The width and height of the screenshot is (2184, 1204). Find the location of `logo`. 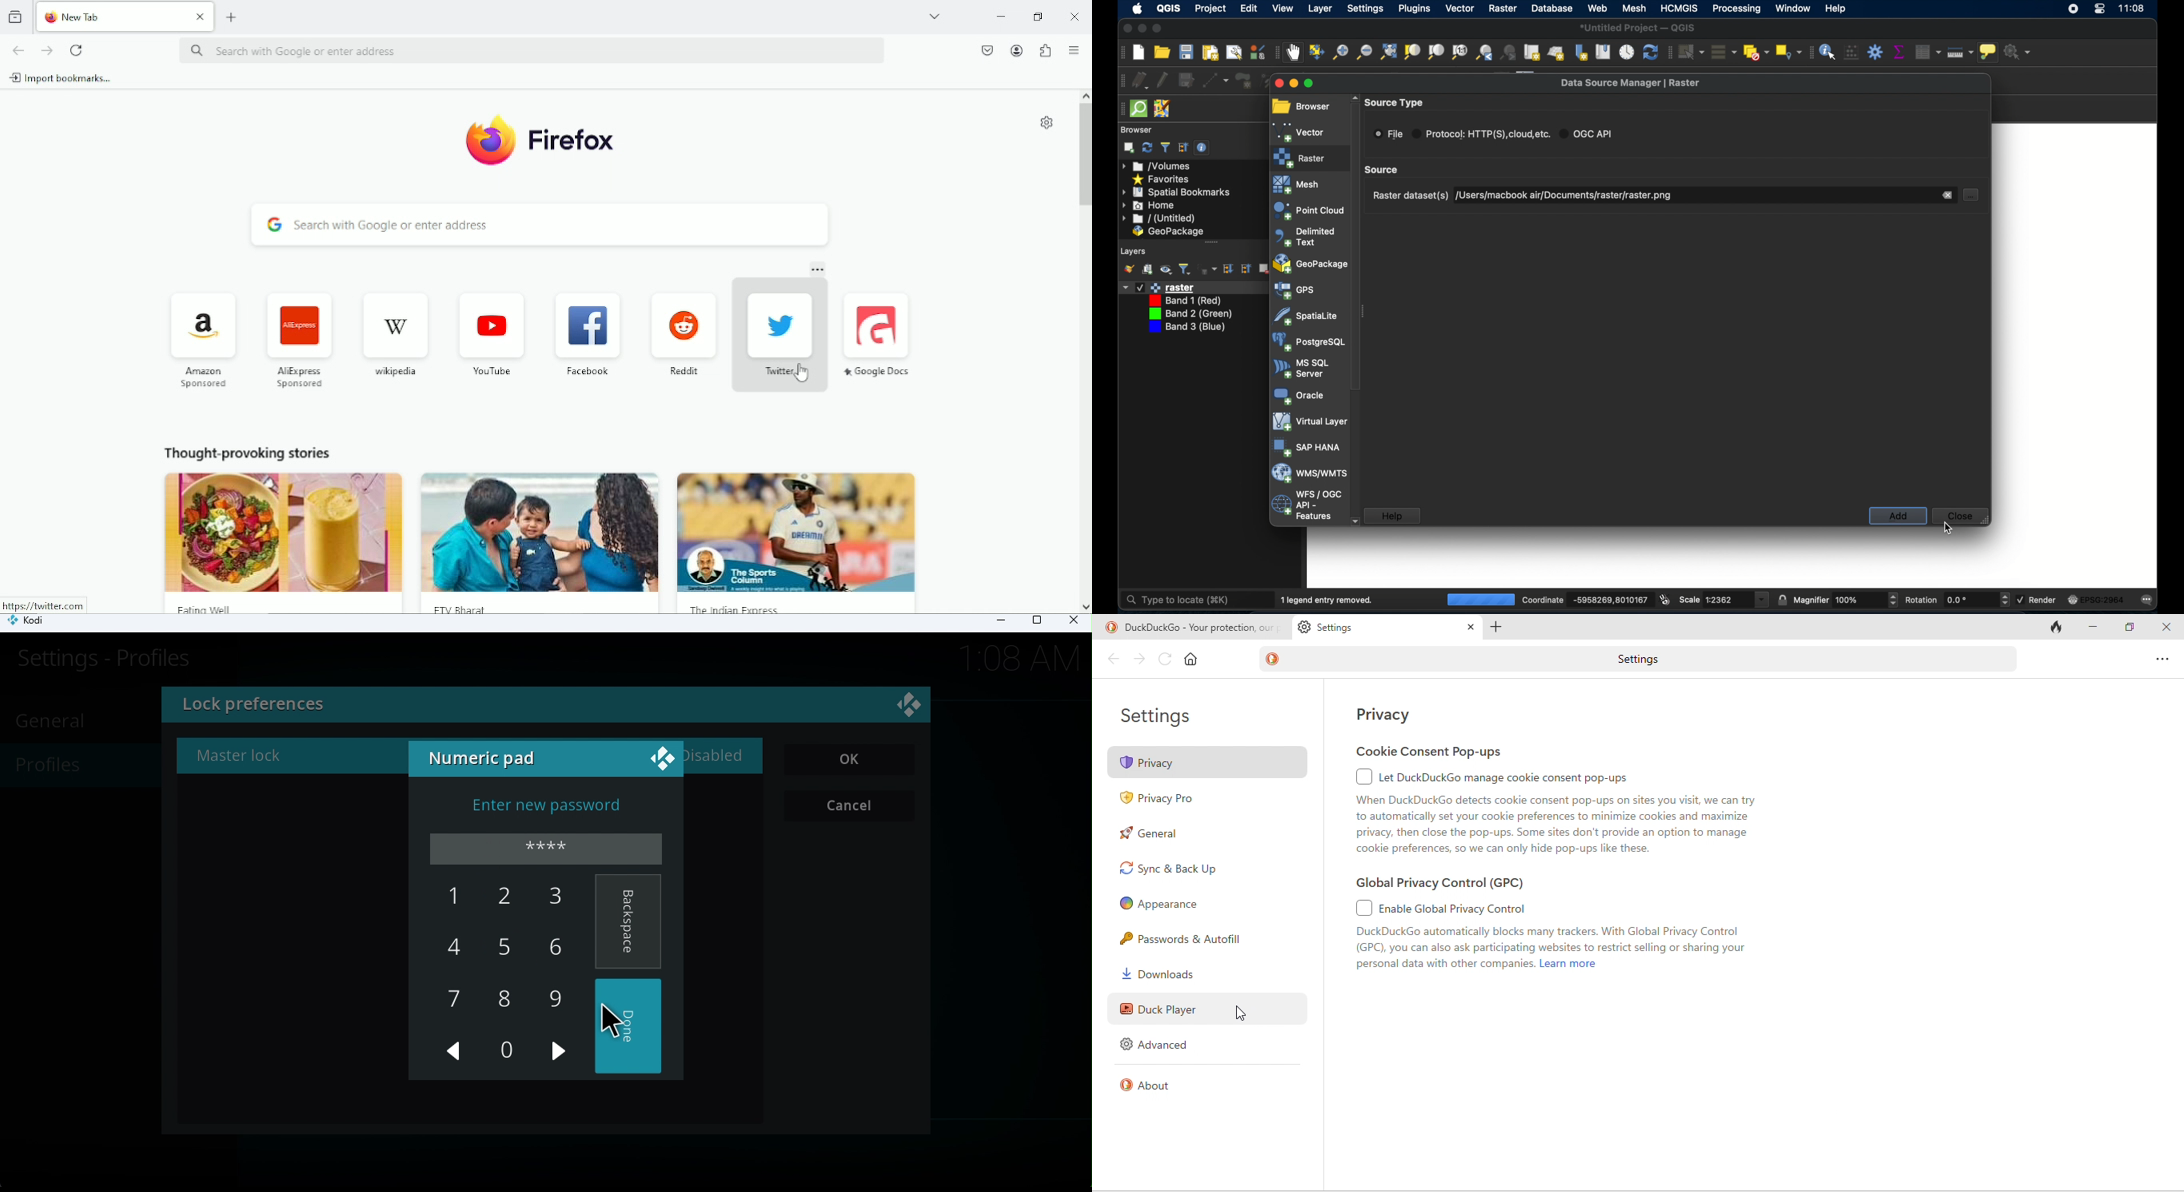

logo is located at coordinates (660, 757).